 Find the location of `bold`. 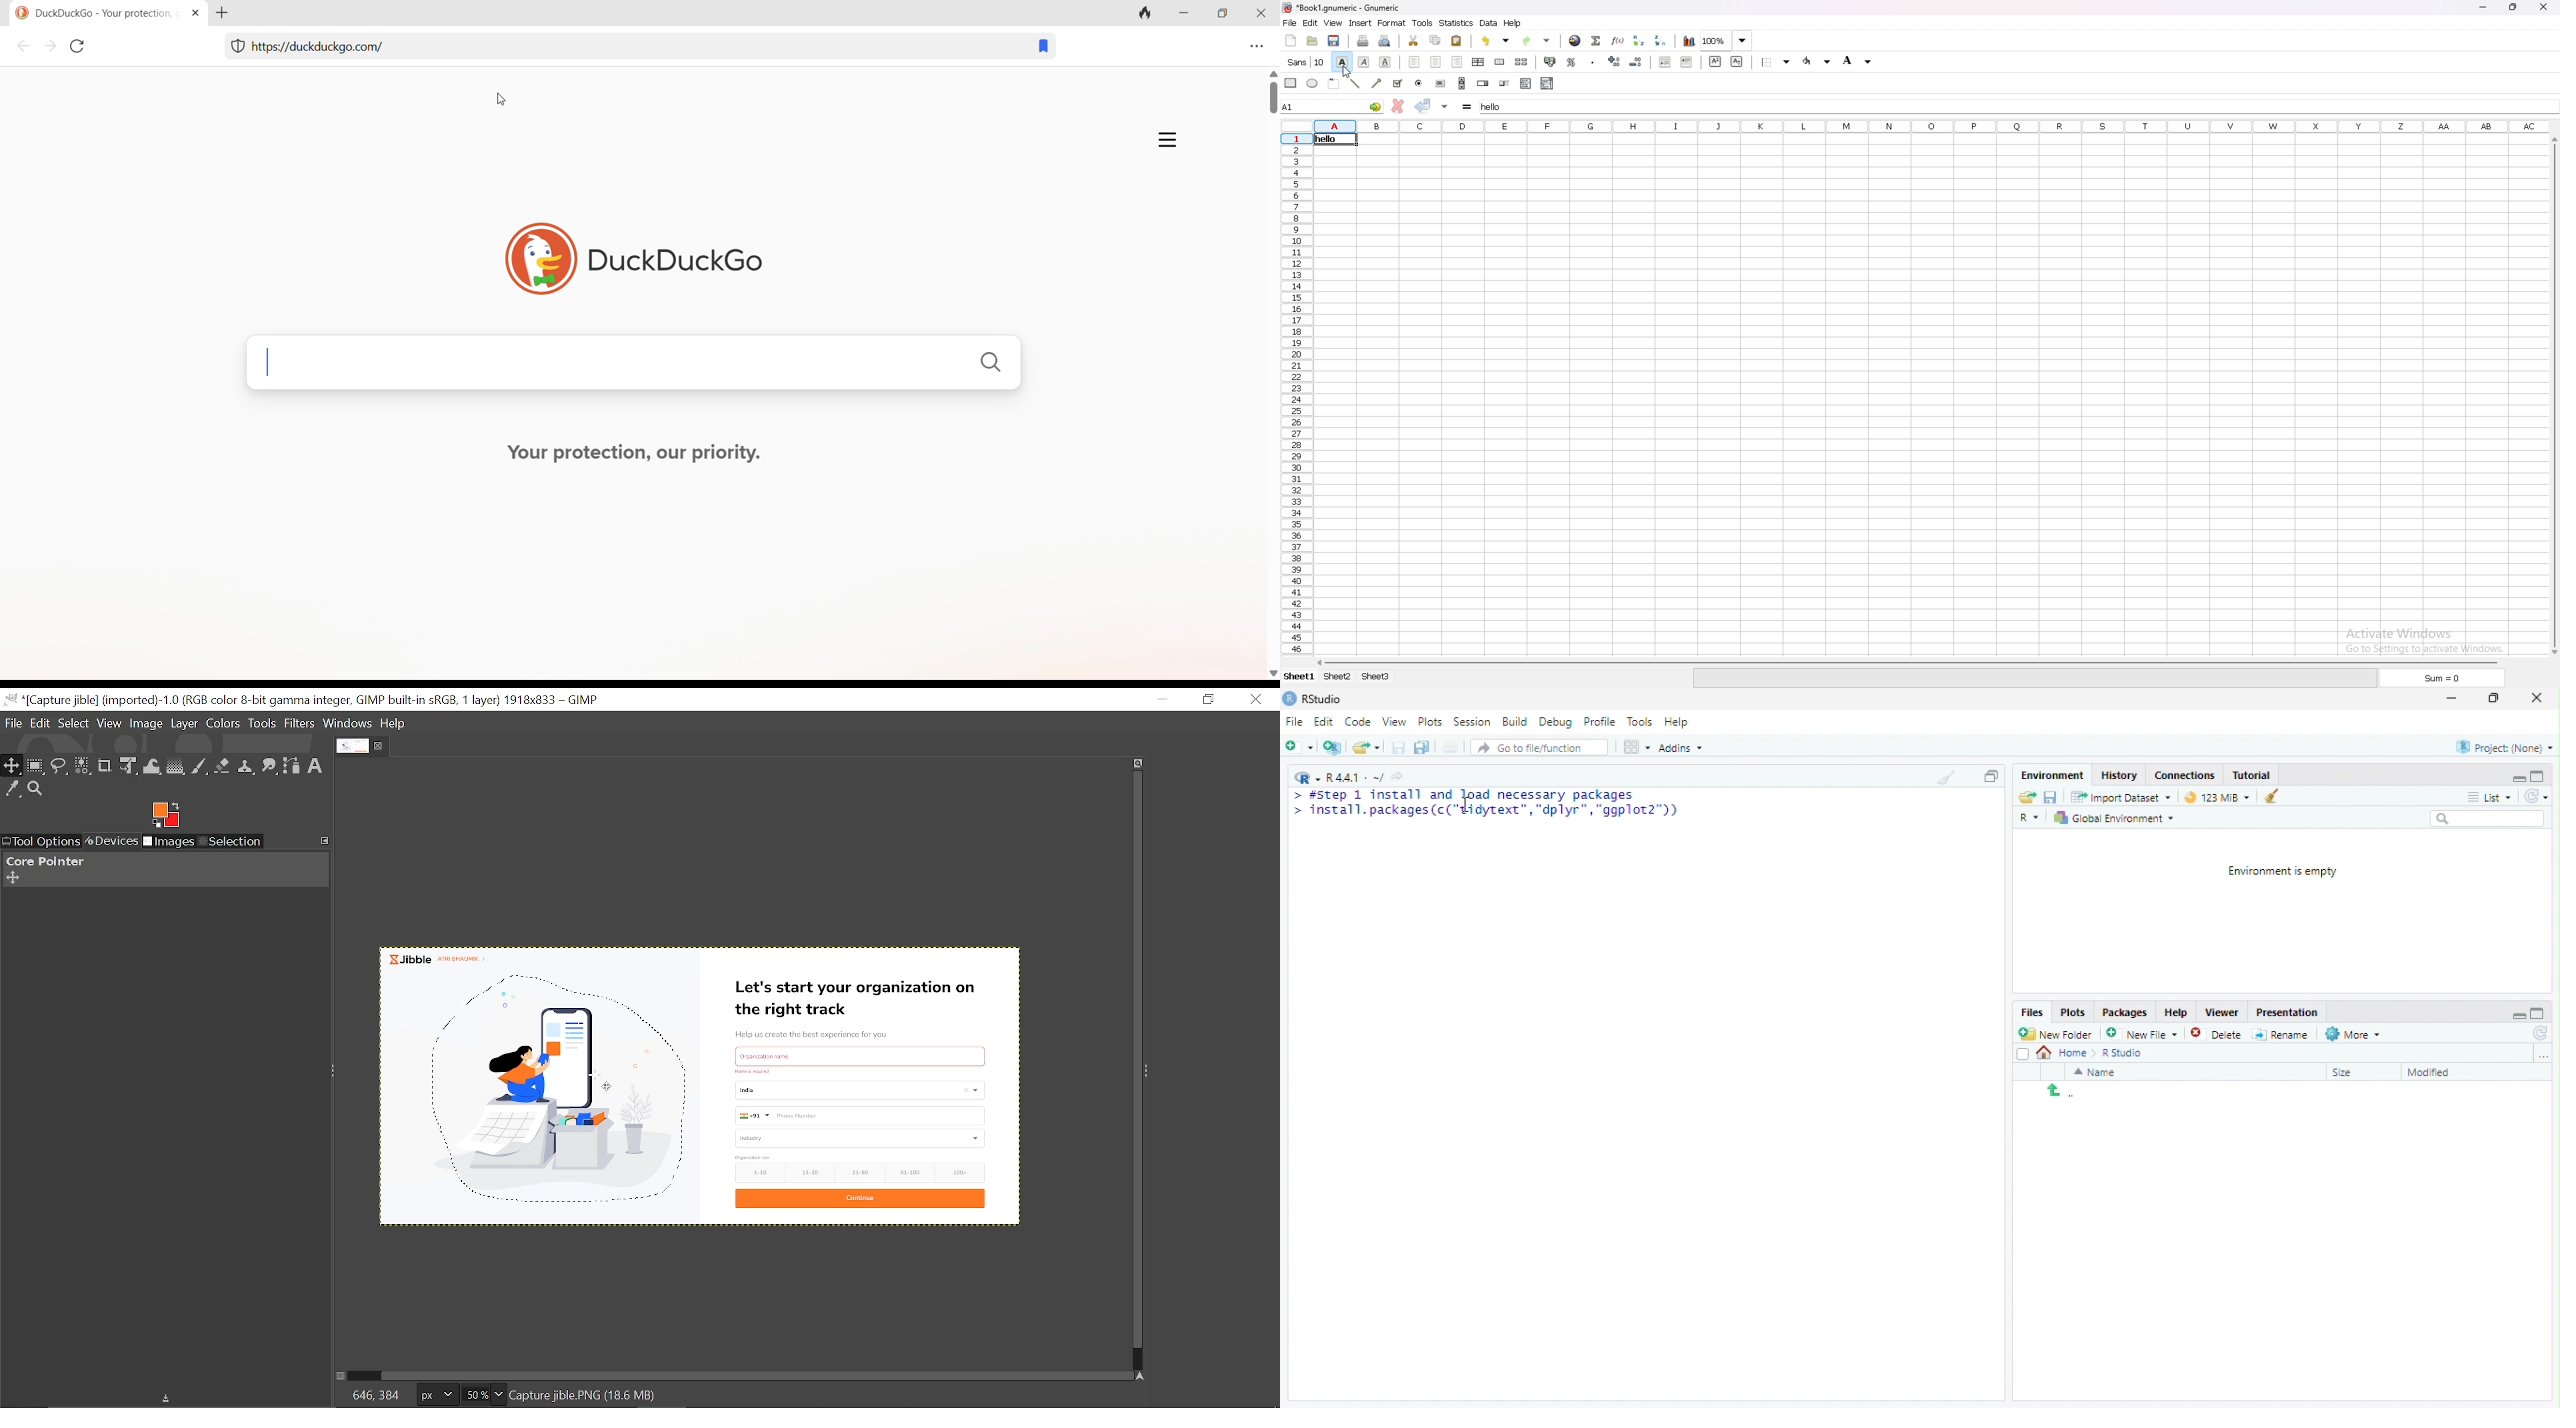

bold is located at coordinates (1343, 62).